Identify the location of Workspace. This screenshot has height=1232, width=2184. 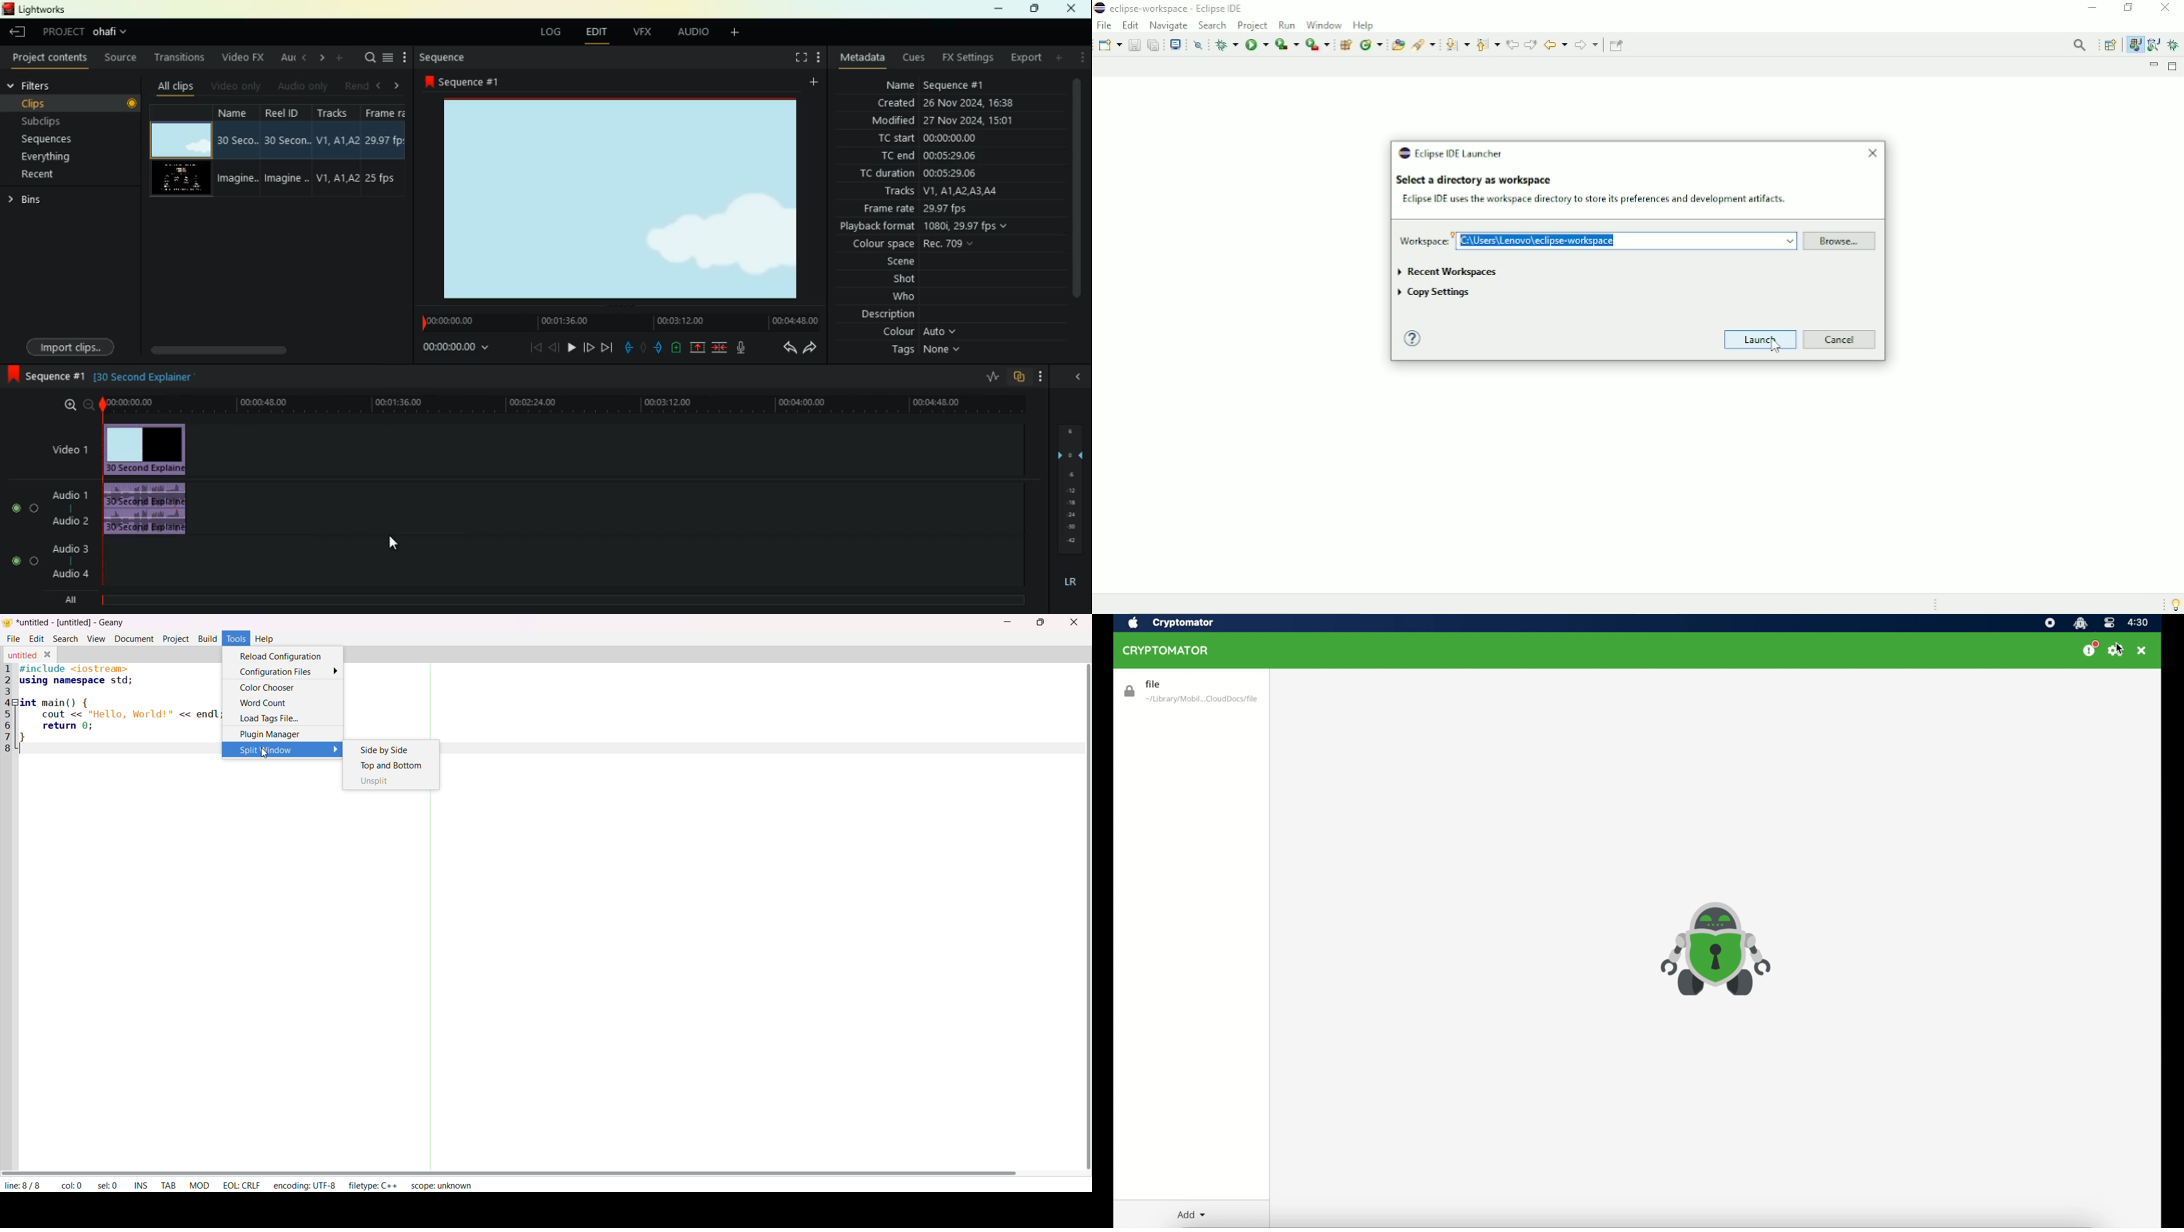
(1422, 240).